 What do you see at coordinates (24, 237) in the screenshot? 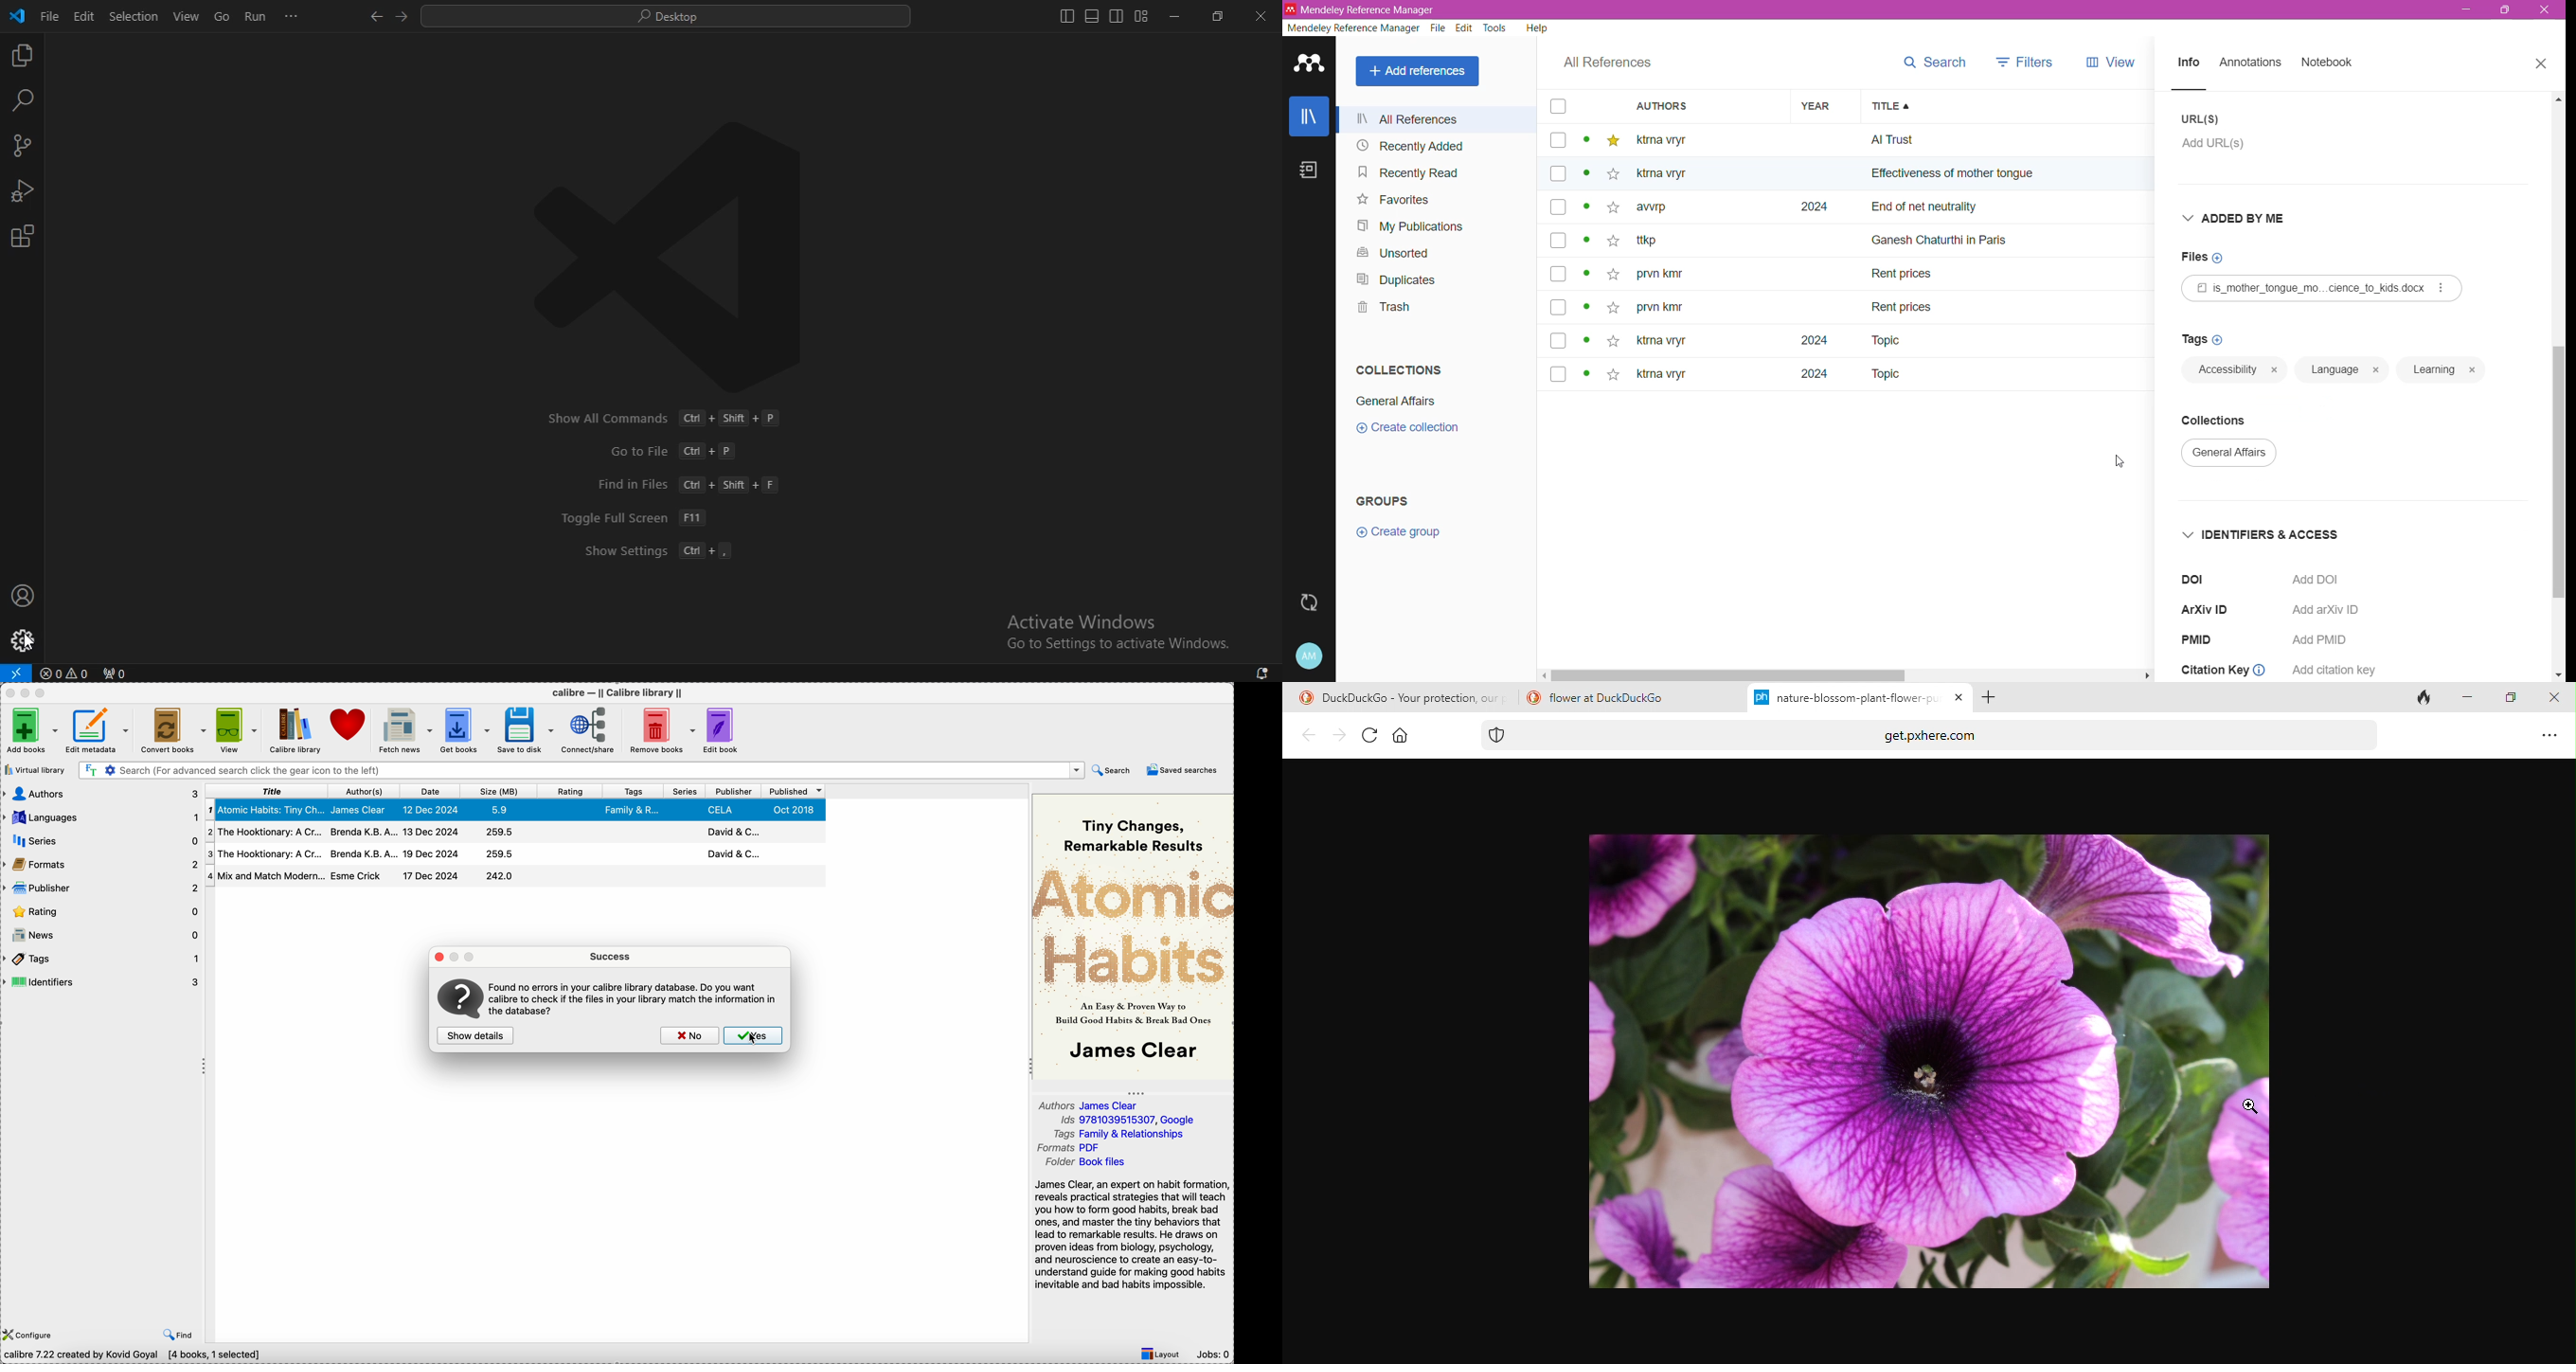
I see `extensions` at bounding box center [24, 237].